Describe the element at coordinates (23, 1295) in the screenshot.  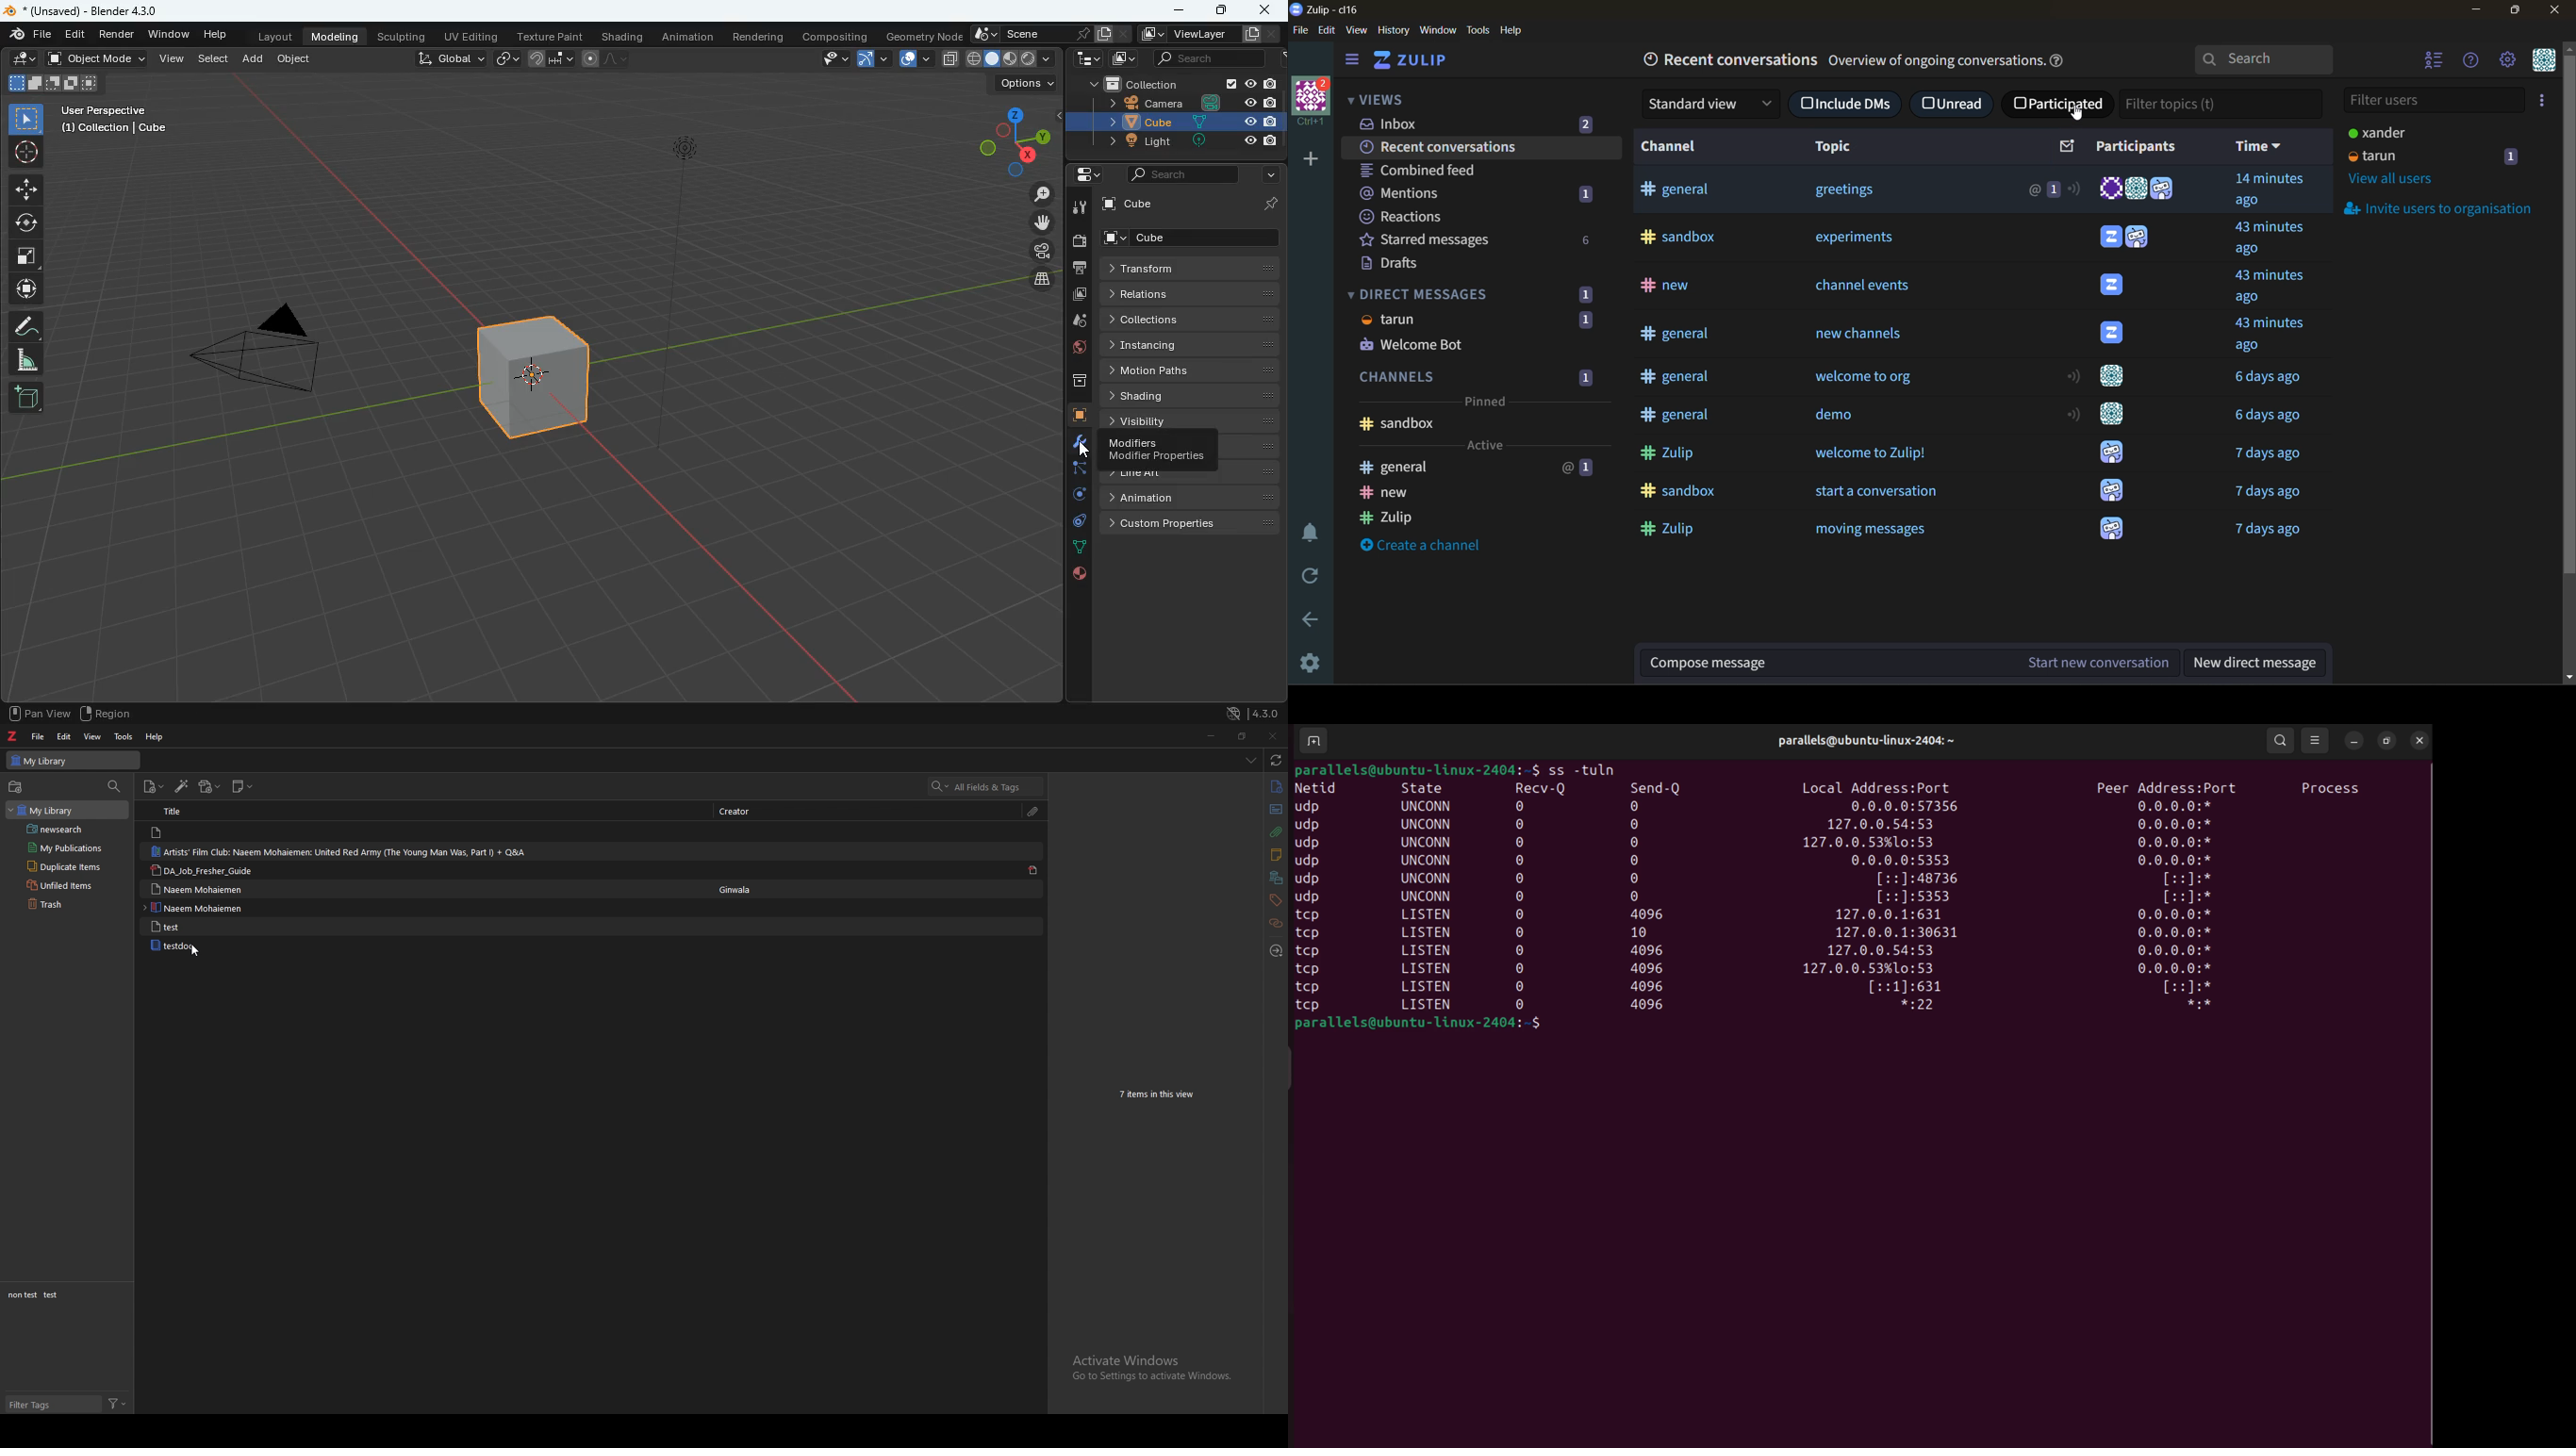
I see `non test` at that location.